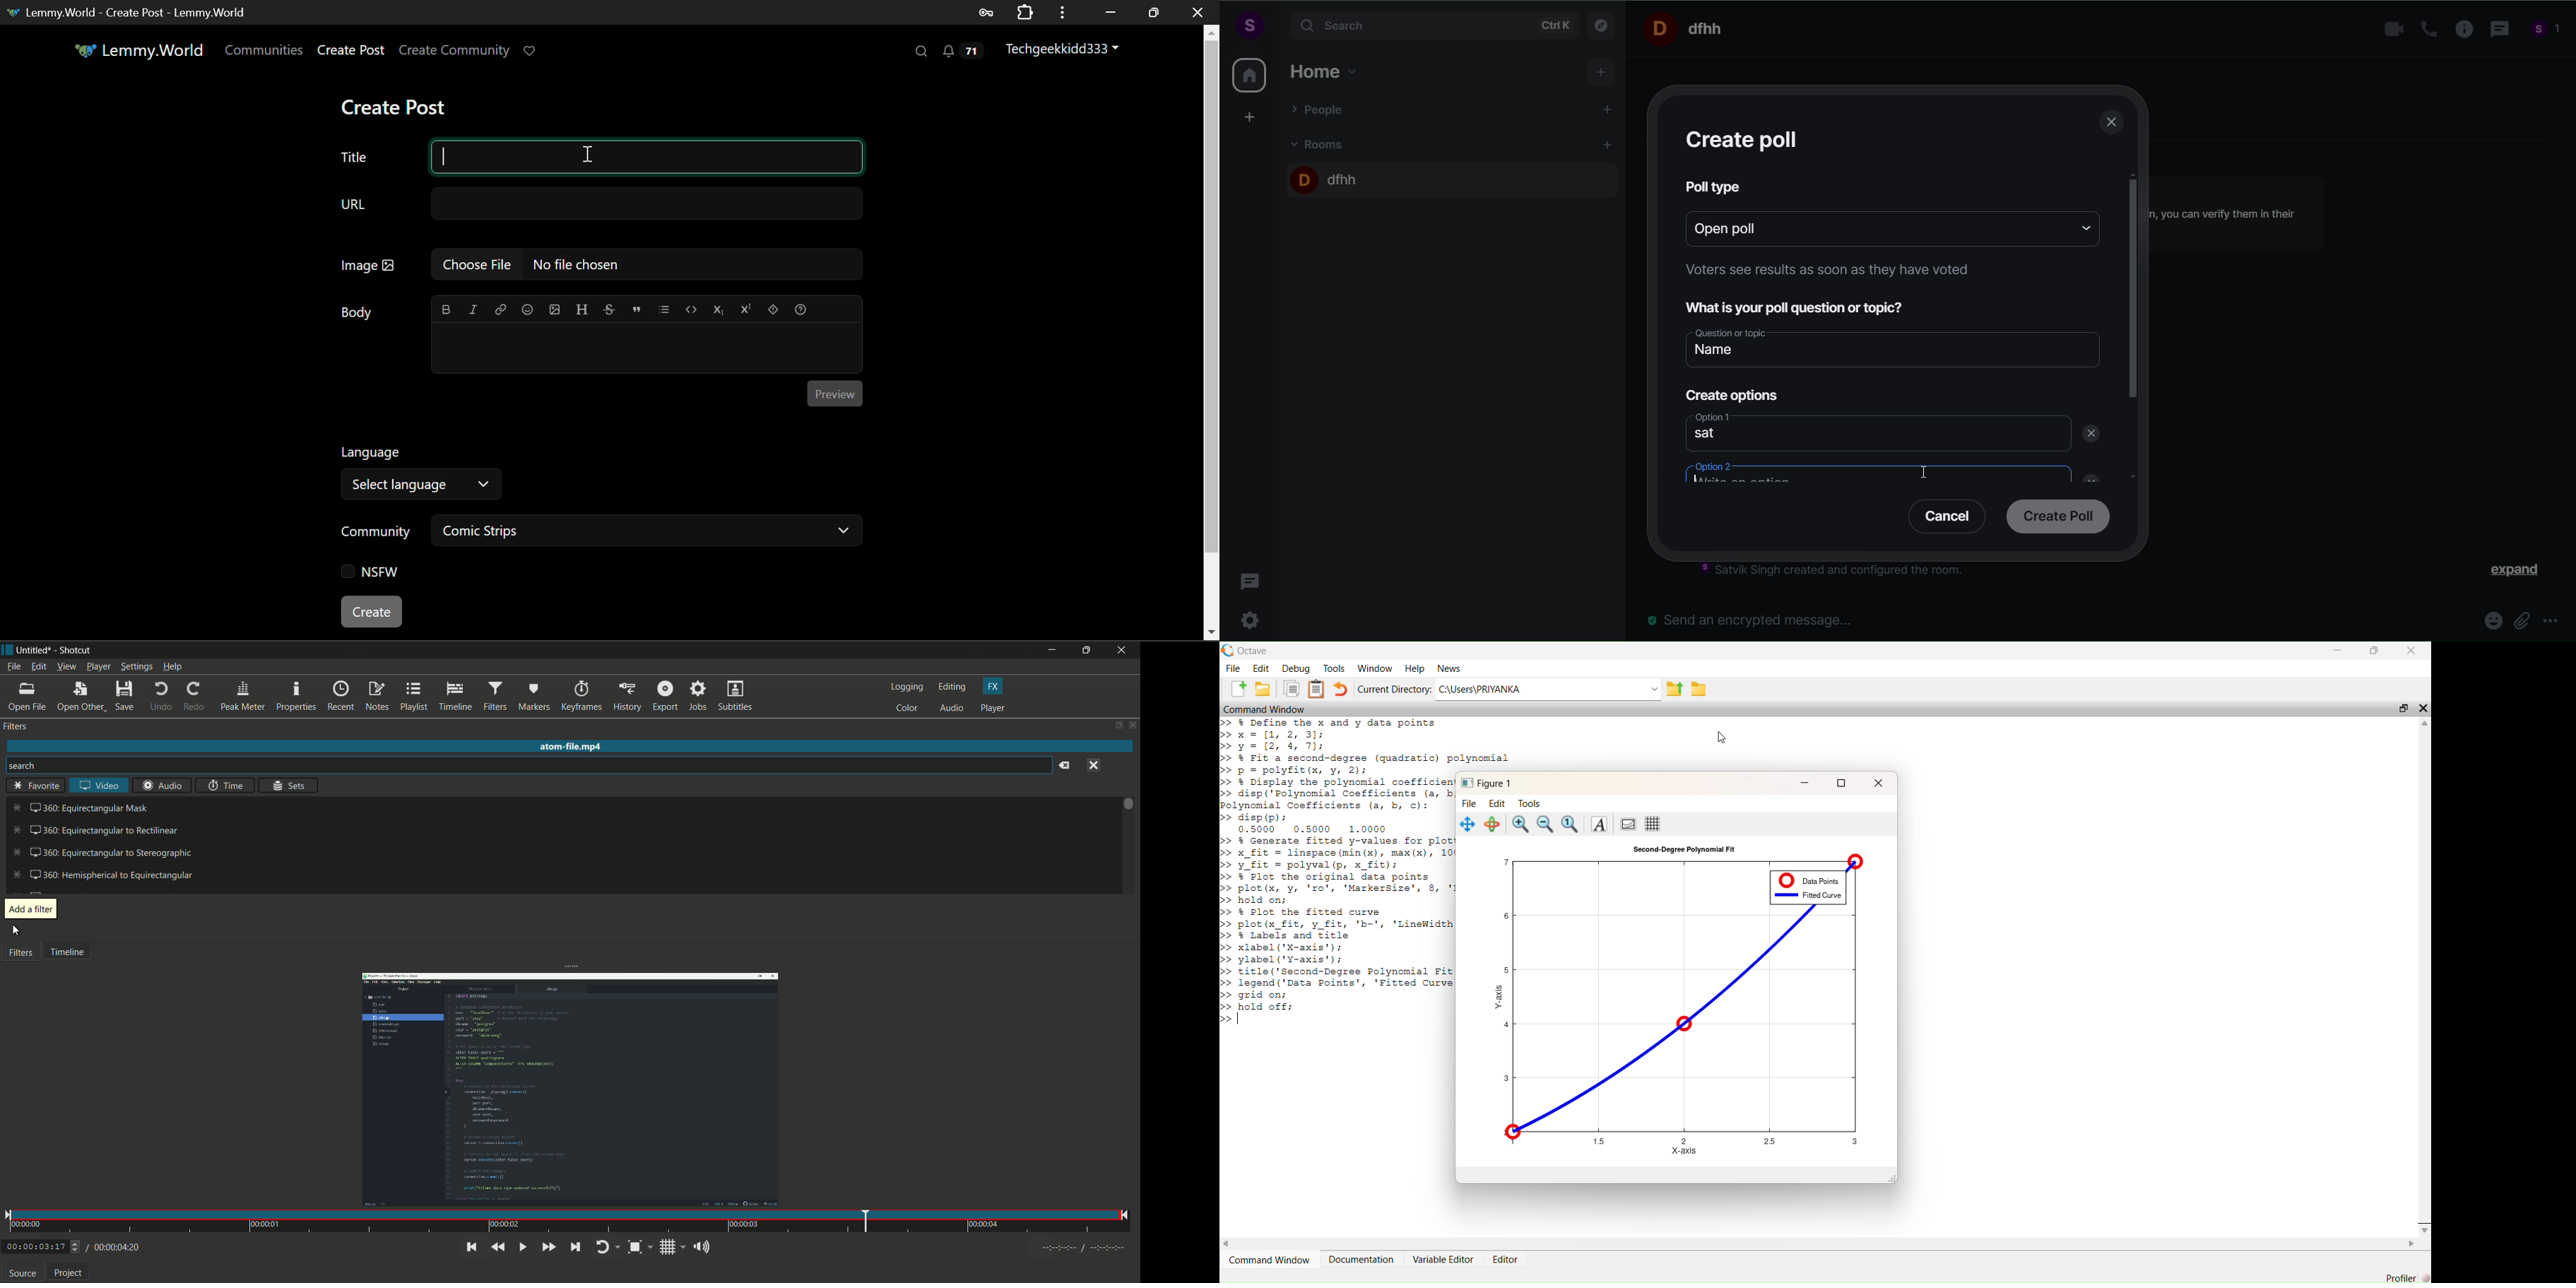  Describe the element at coordinates (1609, 111) in the screenshot. I see `start chat` at that location.